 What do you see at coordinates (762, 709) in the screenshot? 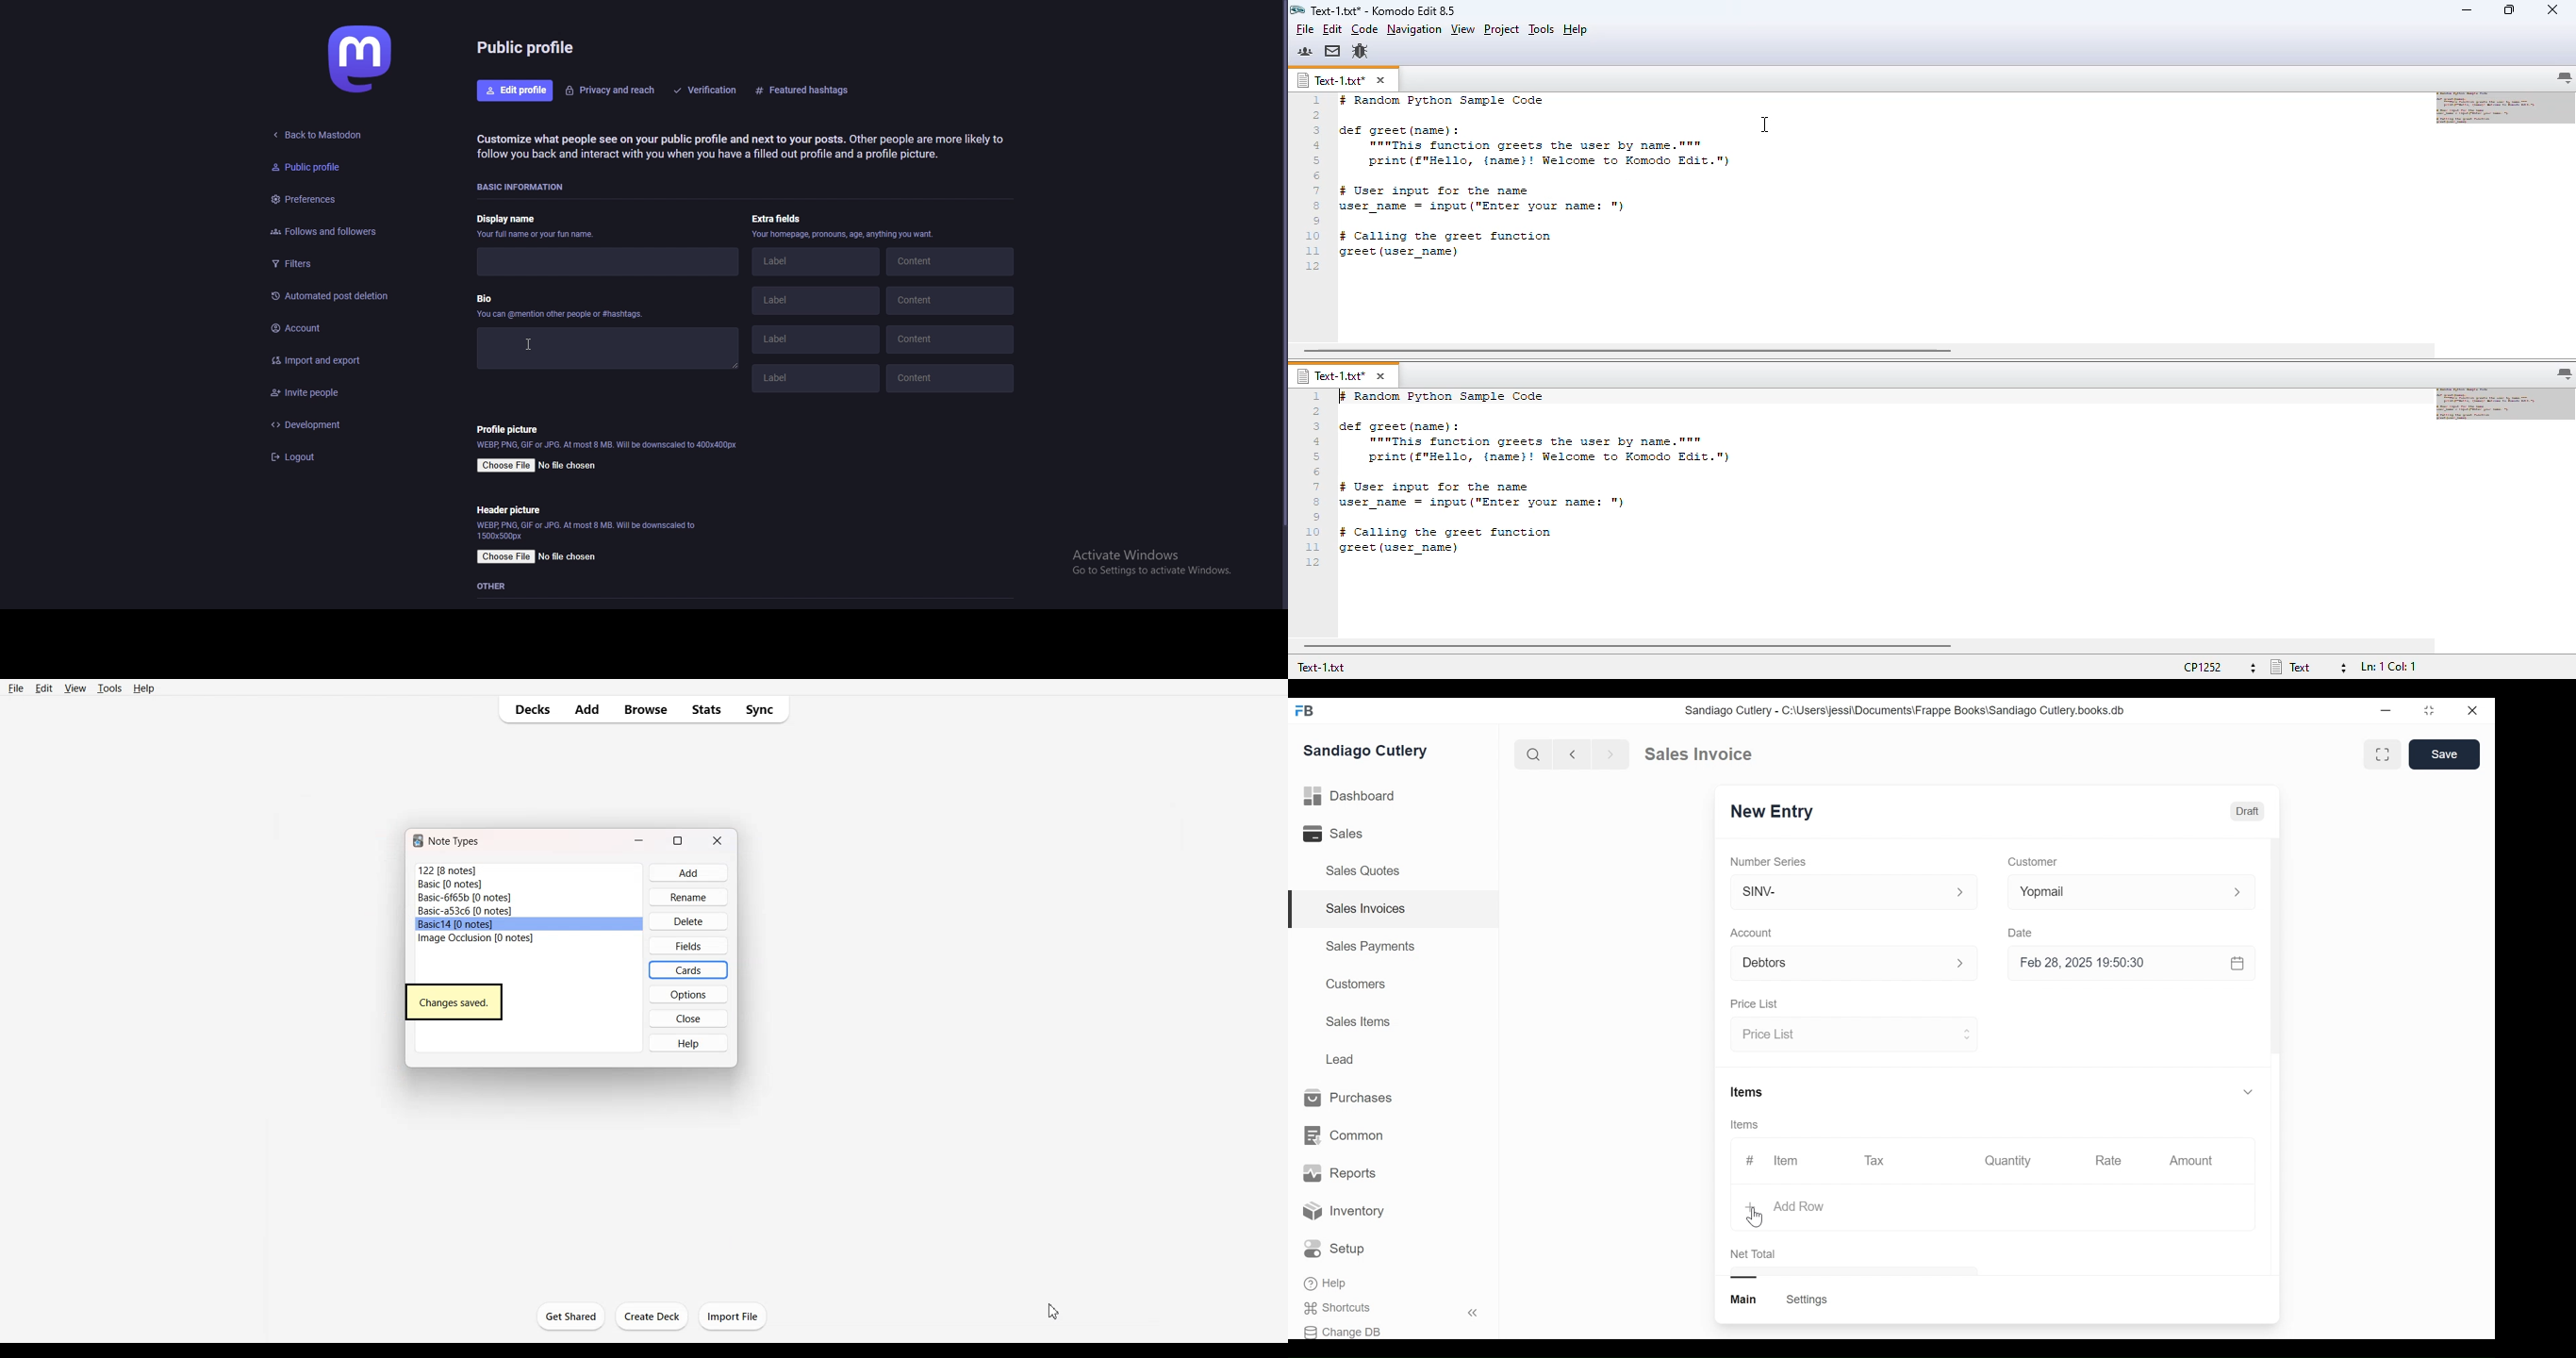
I see `Sync` at bounding box center [762, 709].